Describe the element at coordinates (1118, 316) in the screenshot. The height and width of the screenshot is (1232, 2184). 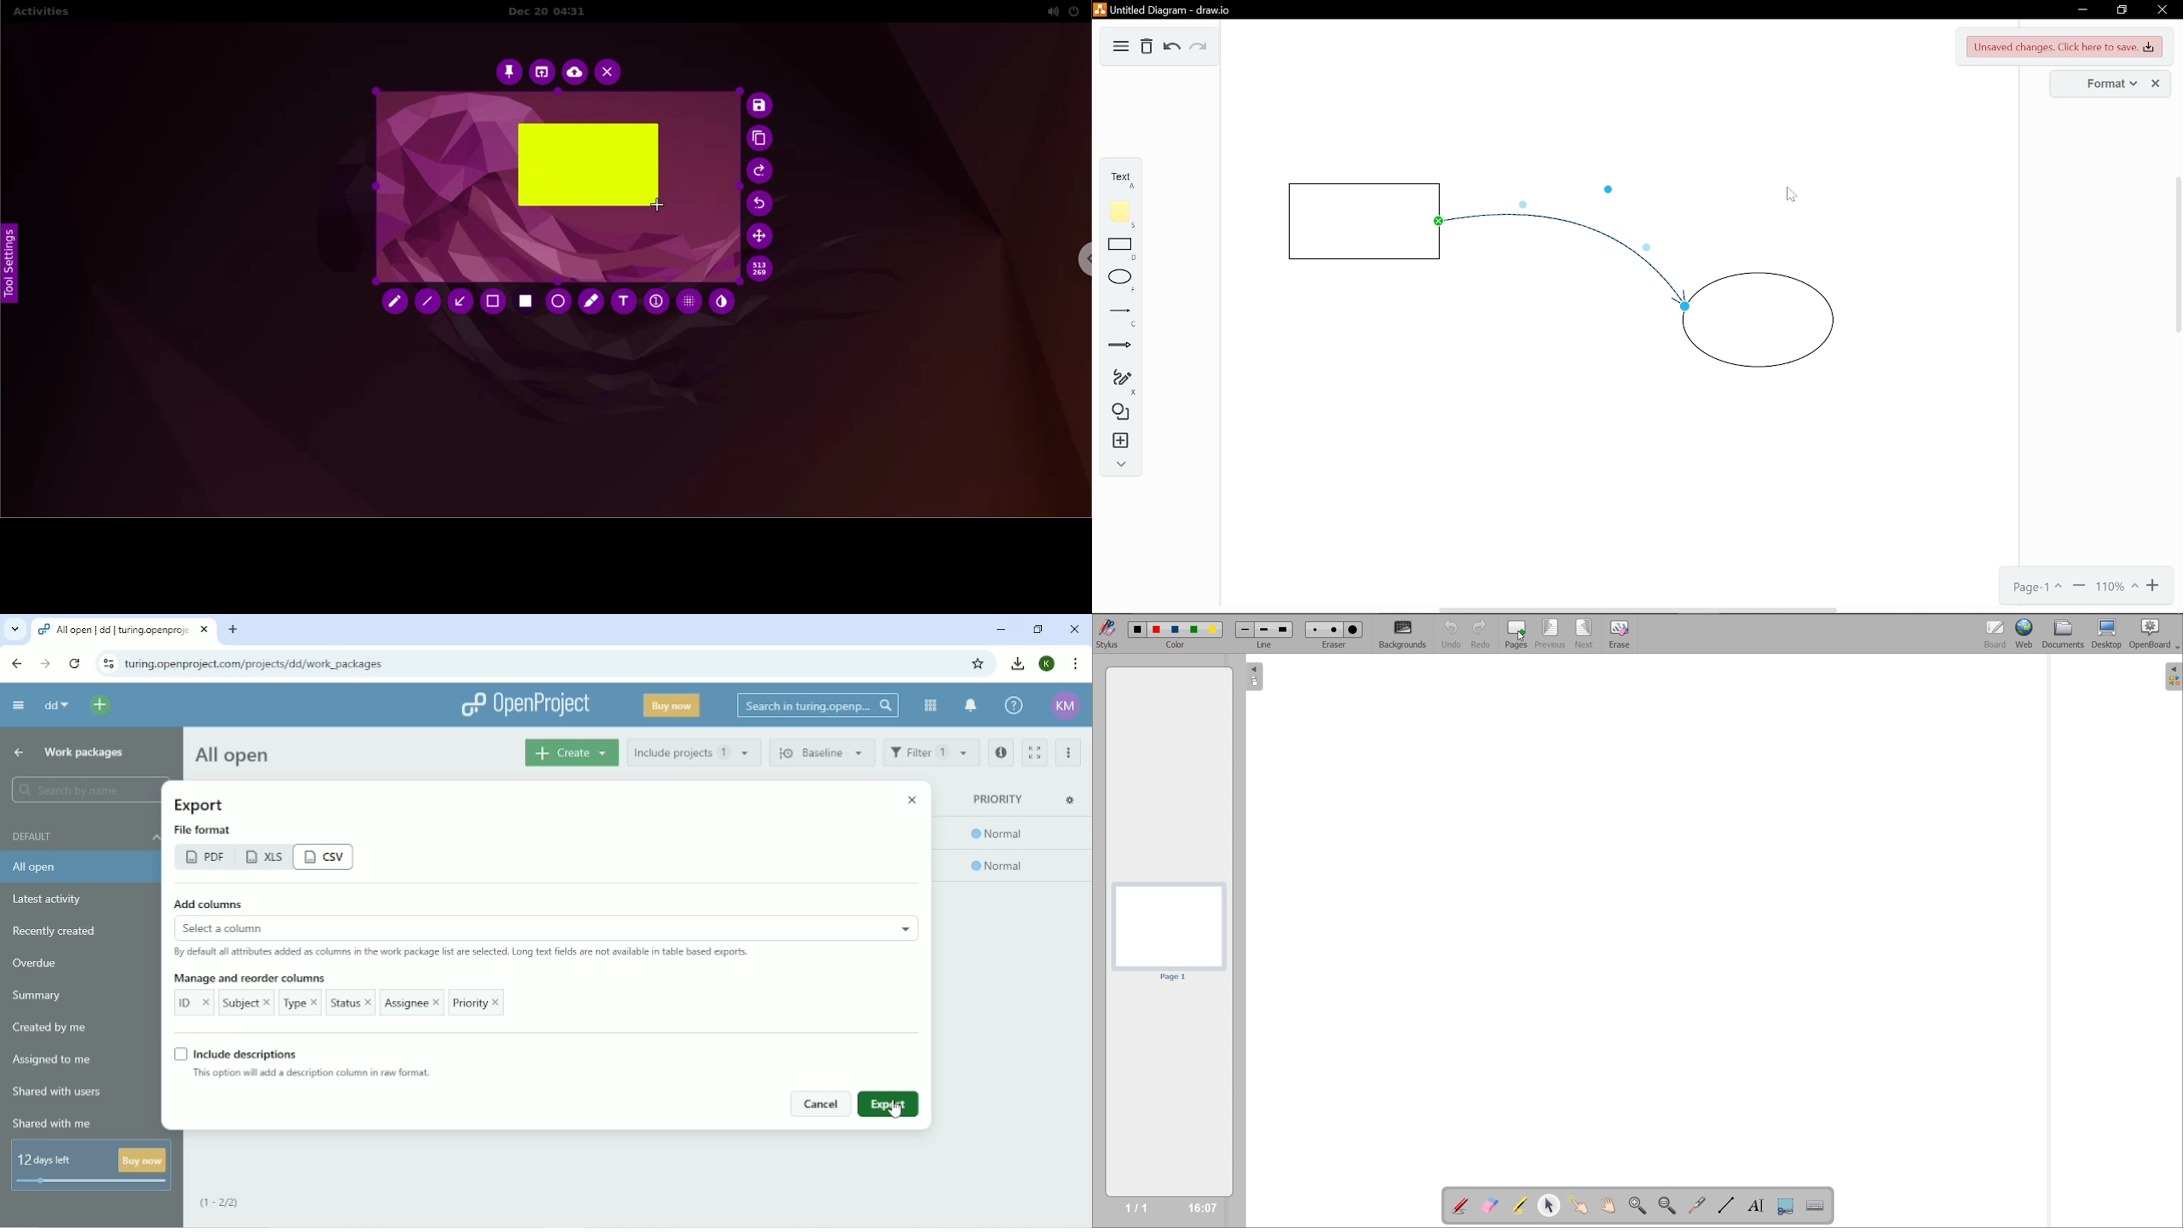
I see `Line` at that location.